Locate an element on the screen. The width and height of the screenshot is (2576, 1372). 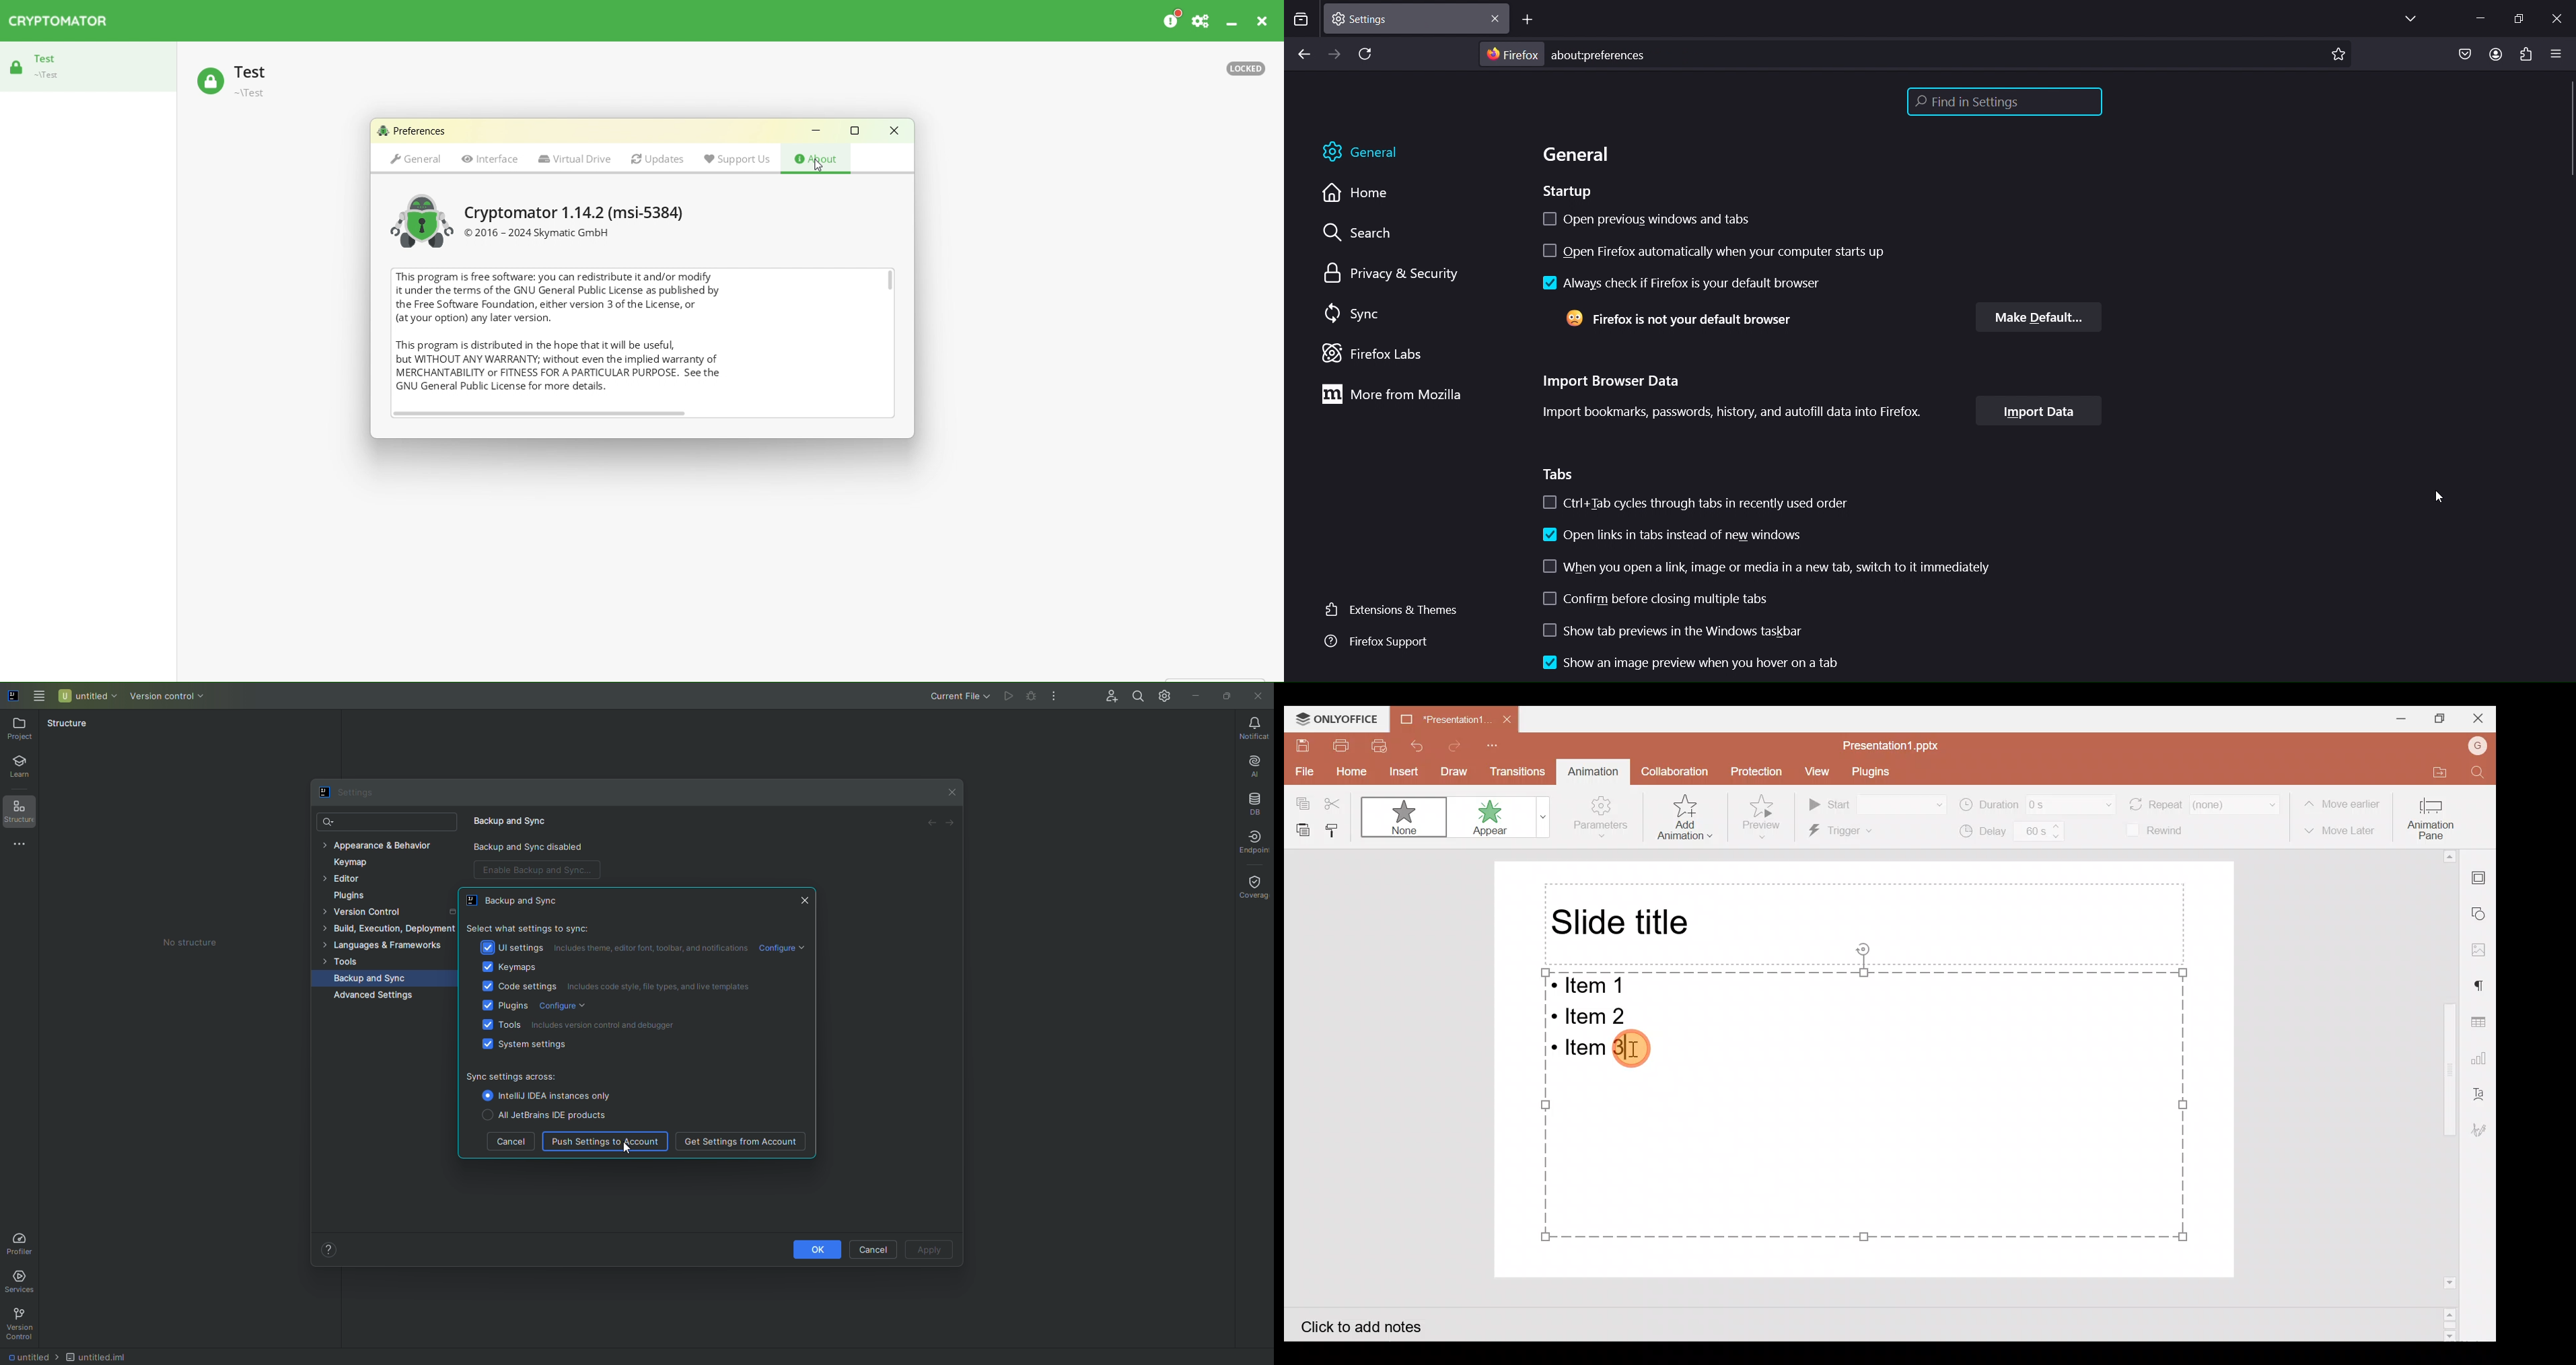
Preview is located at coordinates (1767, 816).